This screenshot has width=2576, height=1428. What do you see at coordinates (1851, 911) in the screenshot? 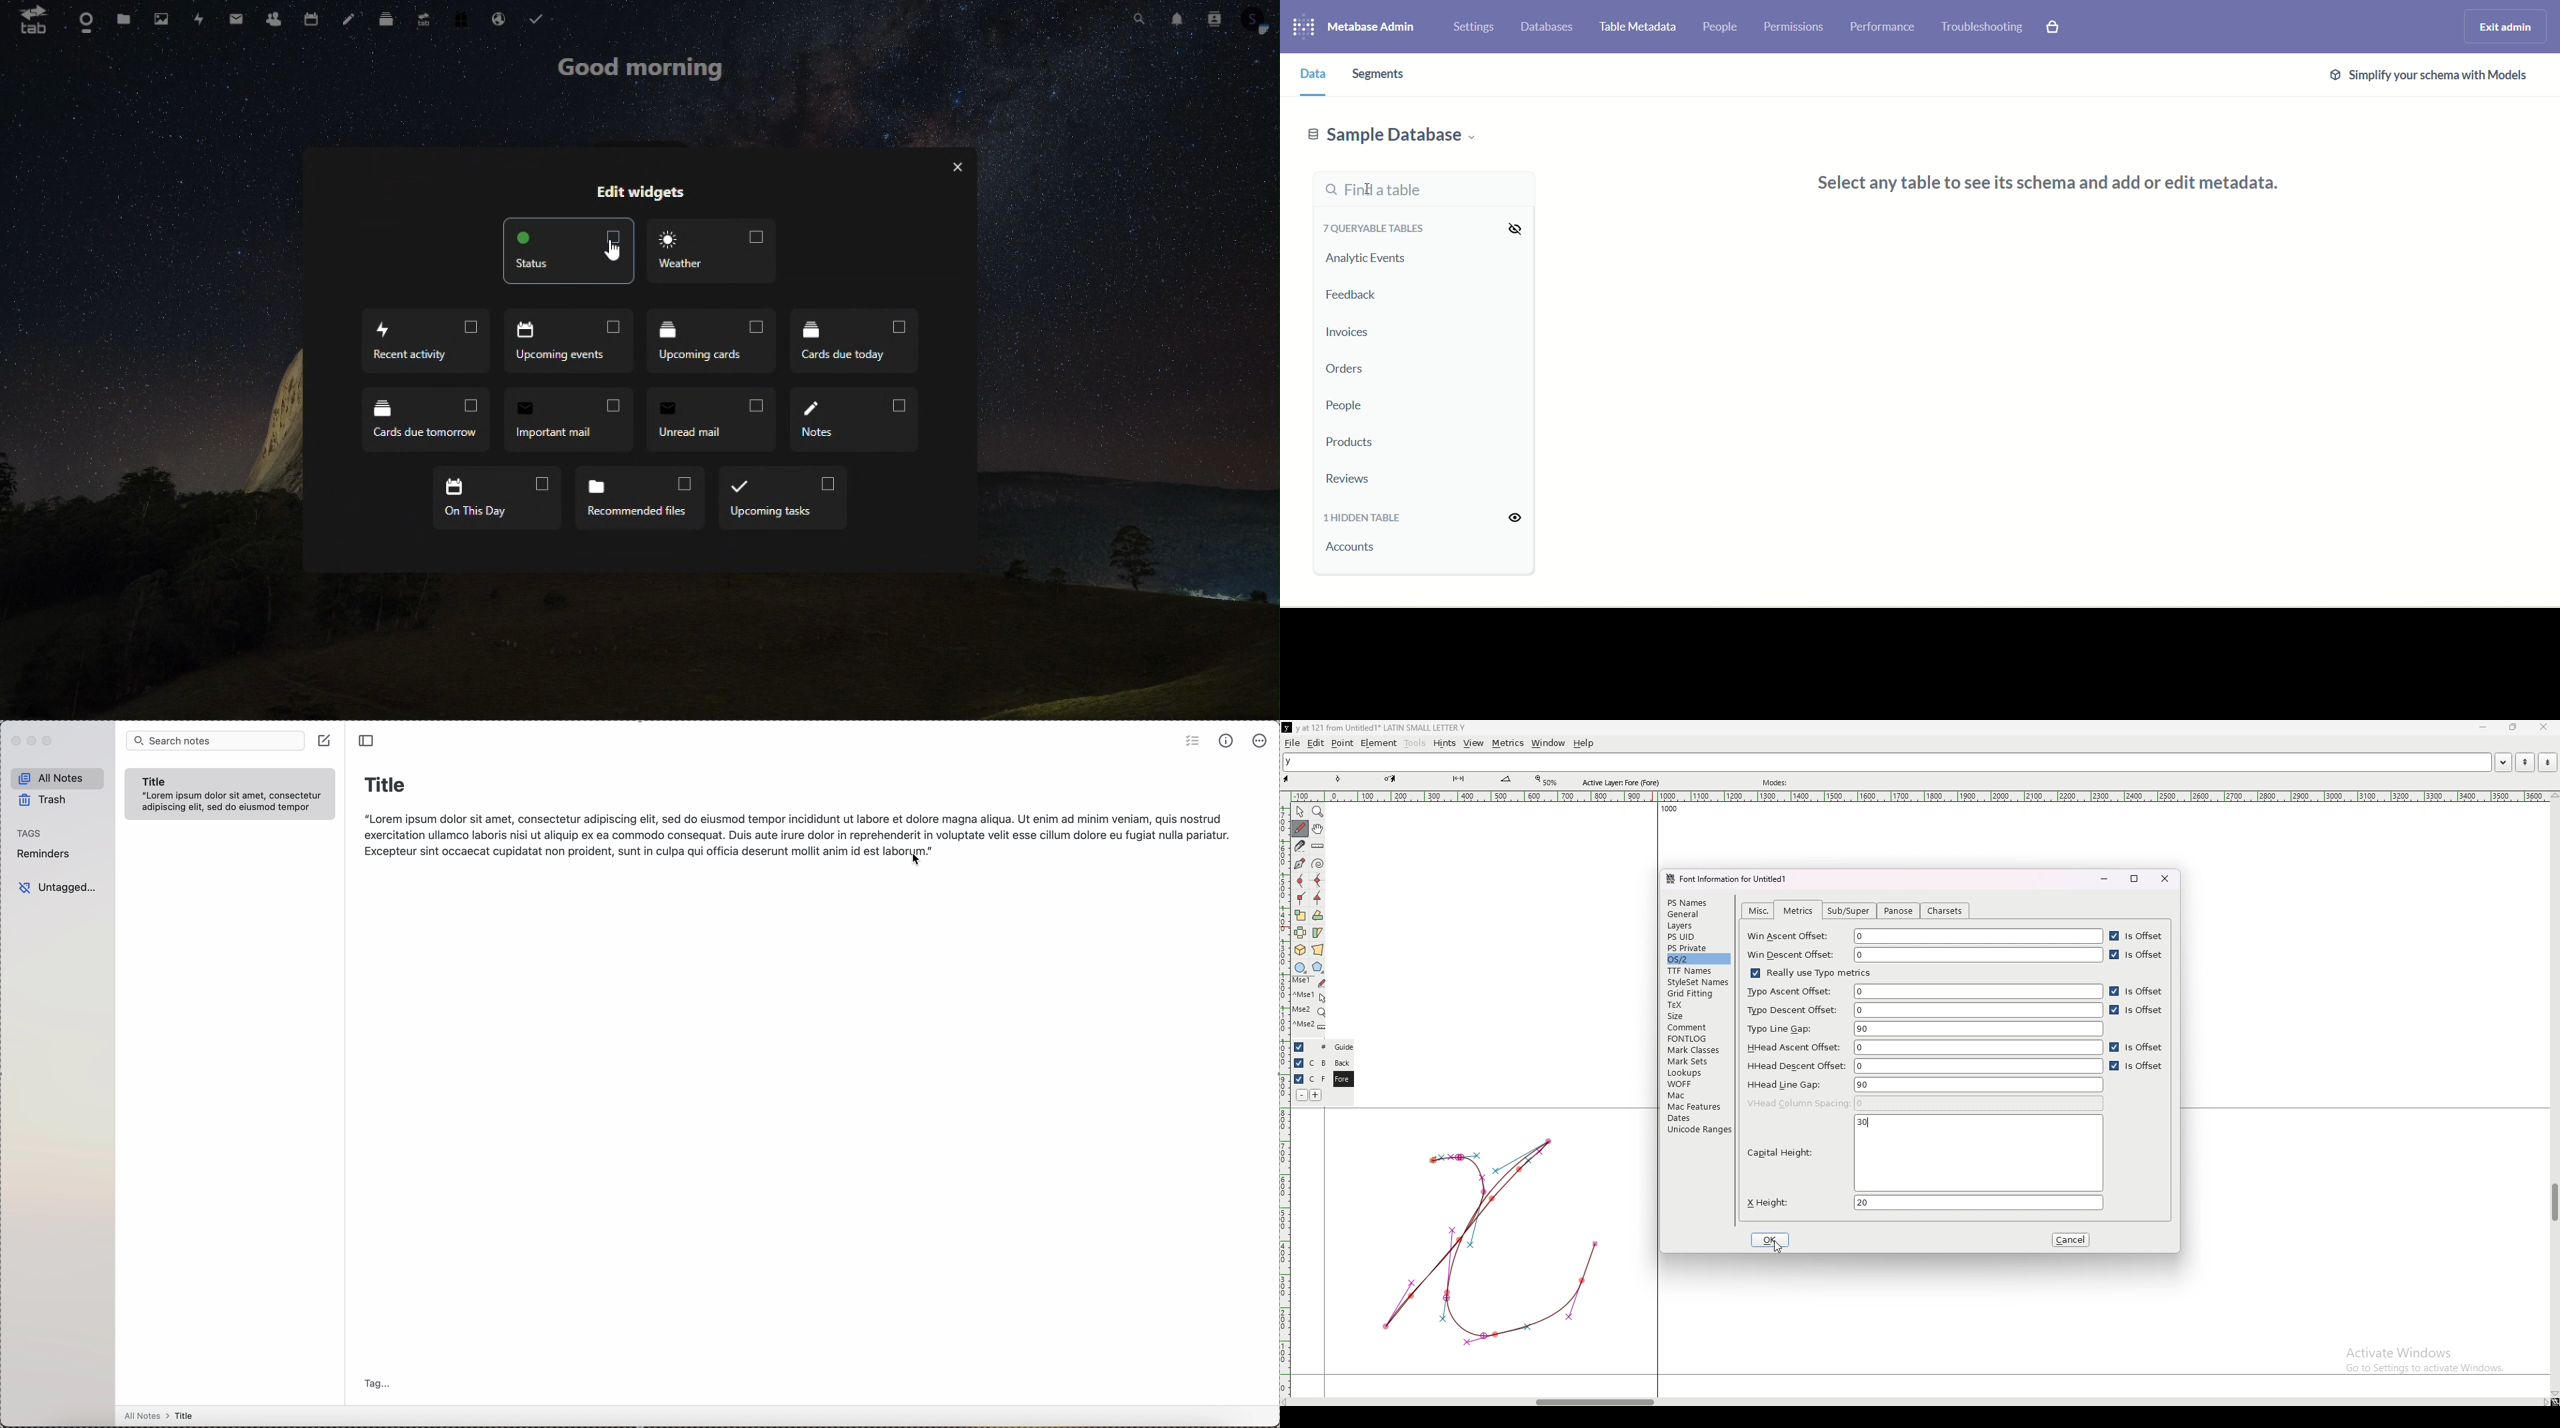
I see `sub/super` at bounding box center [1851, 911].